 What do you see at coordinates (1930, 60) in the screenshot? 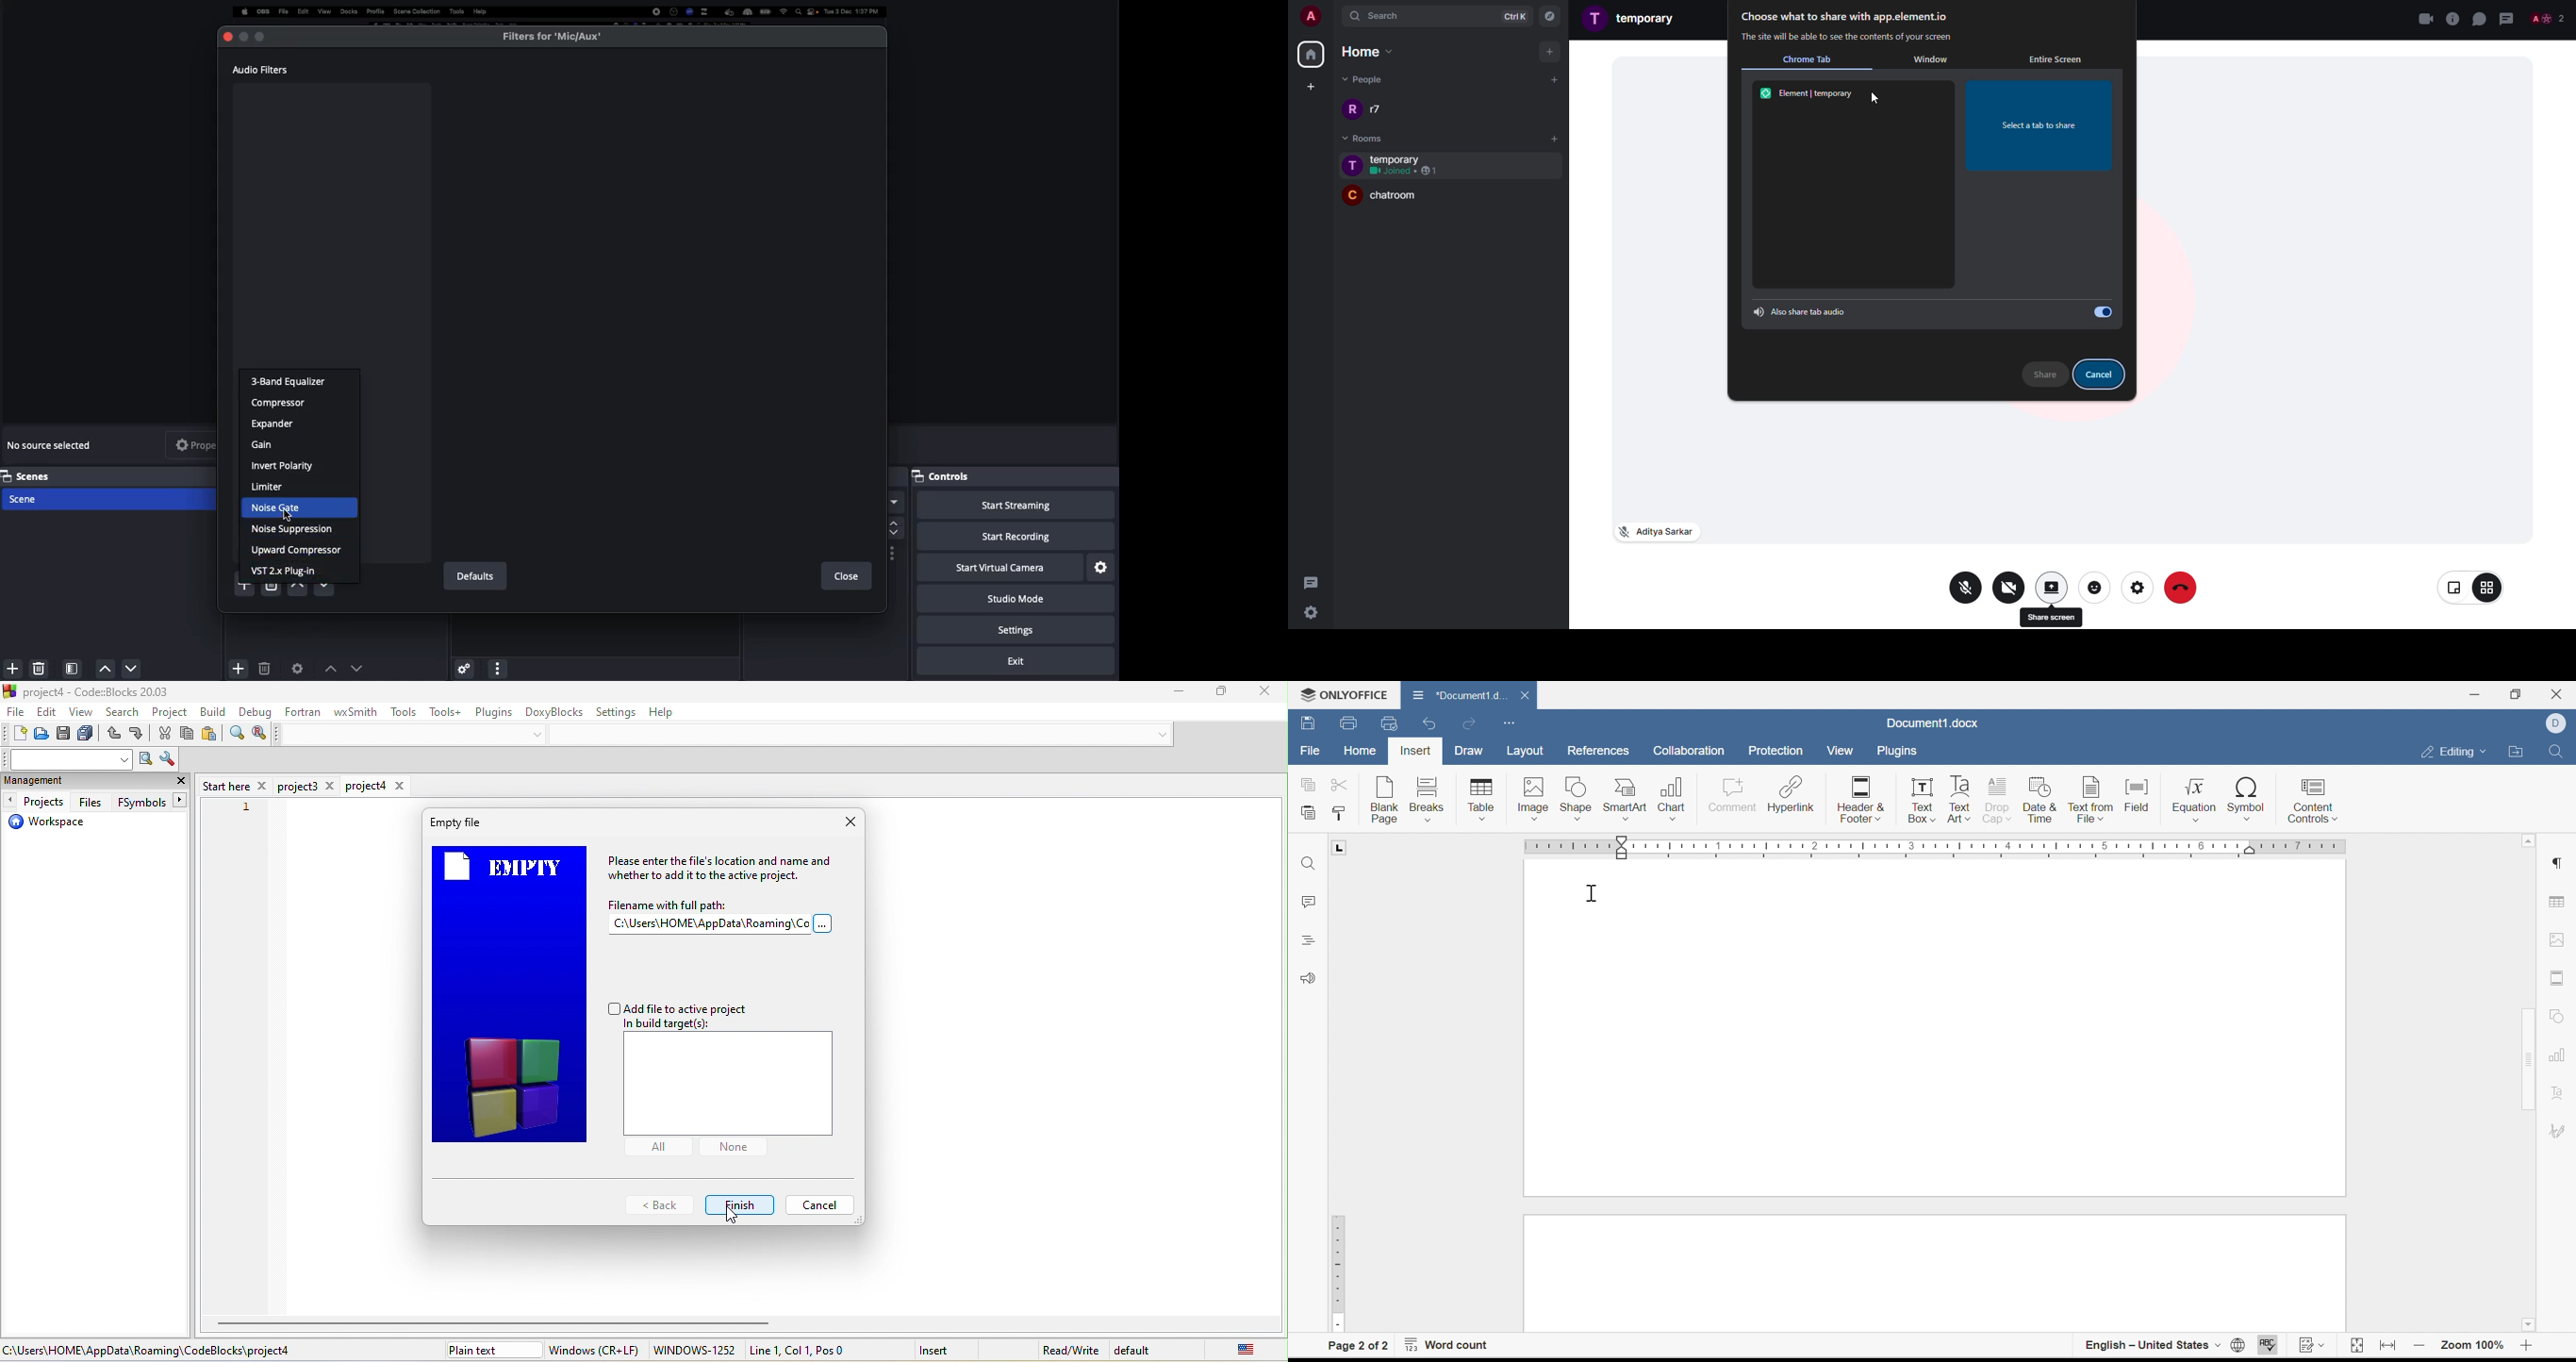
I see `window` at bounding box center [1930, 60].